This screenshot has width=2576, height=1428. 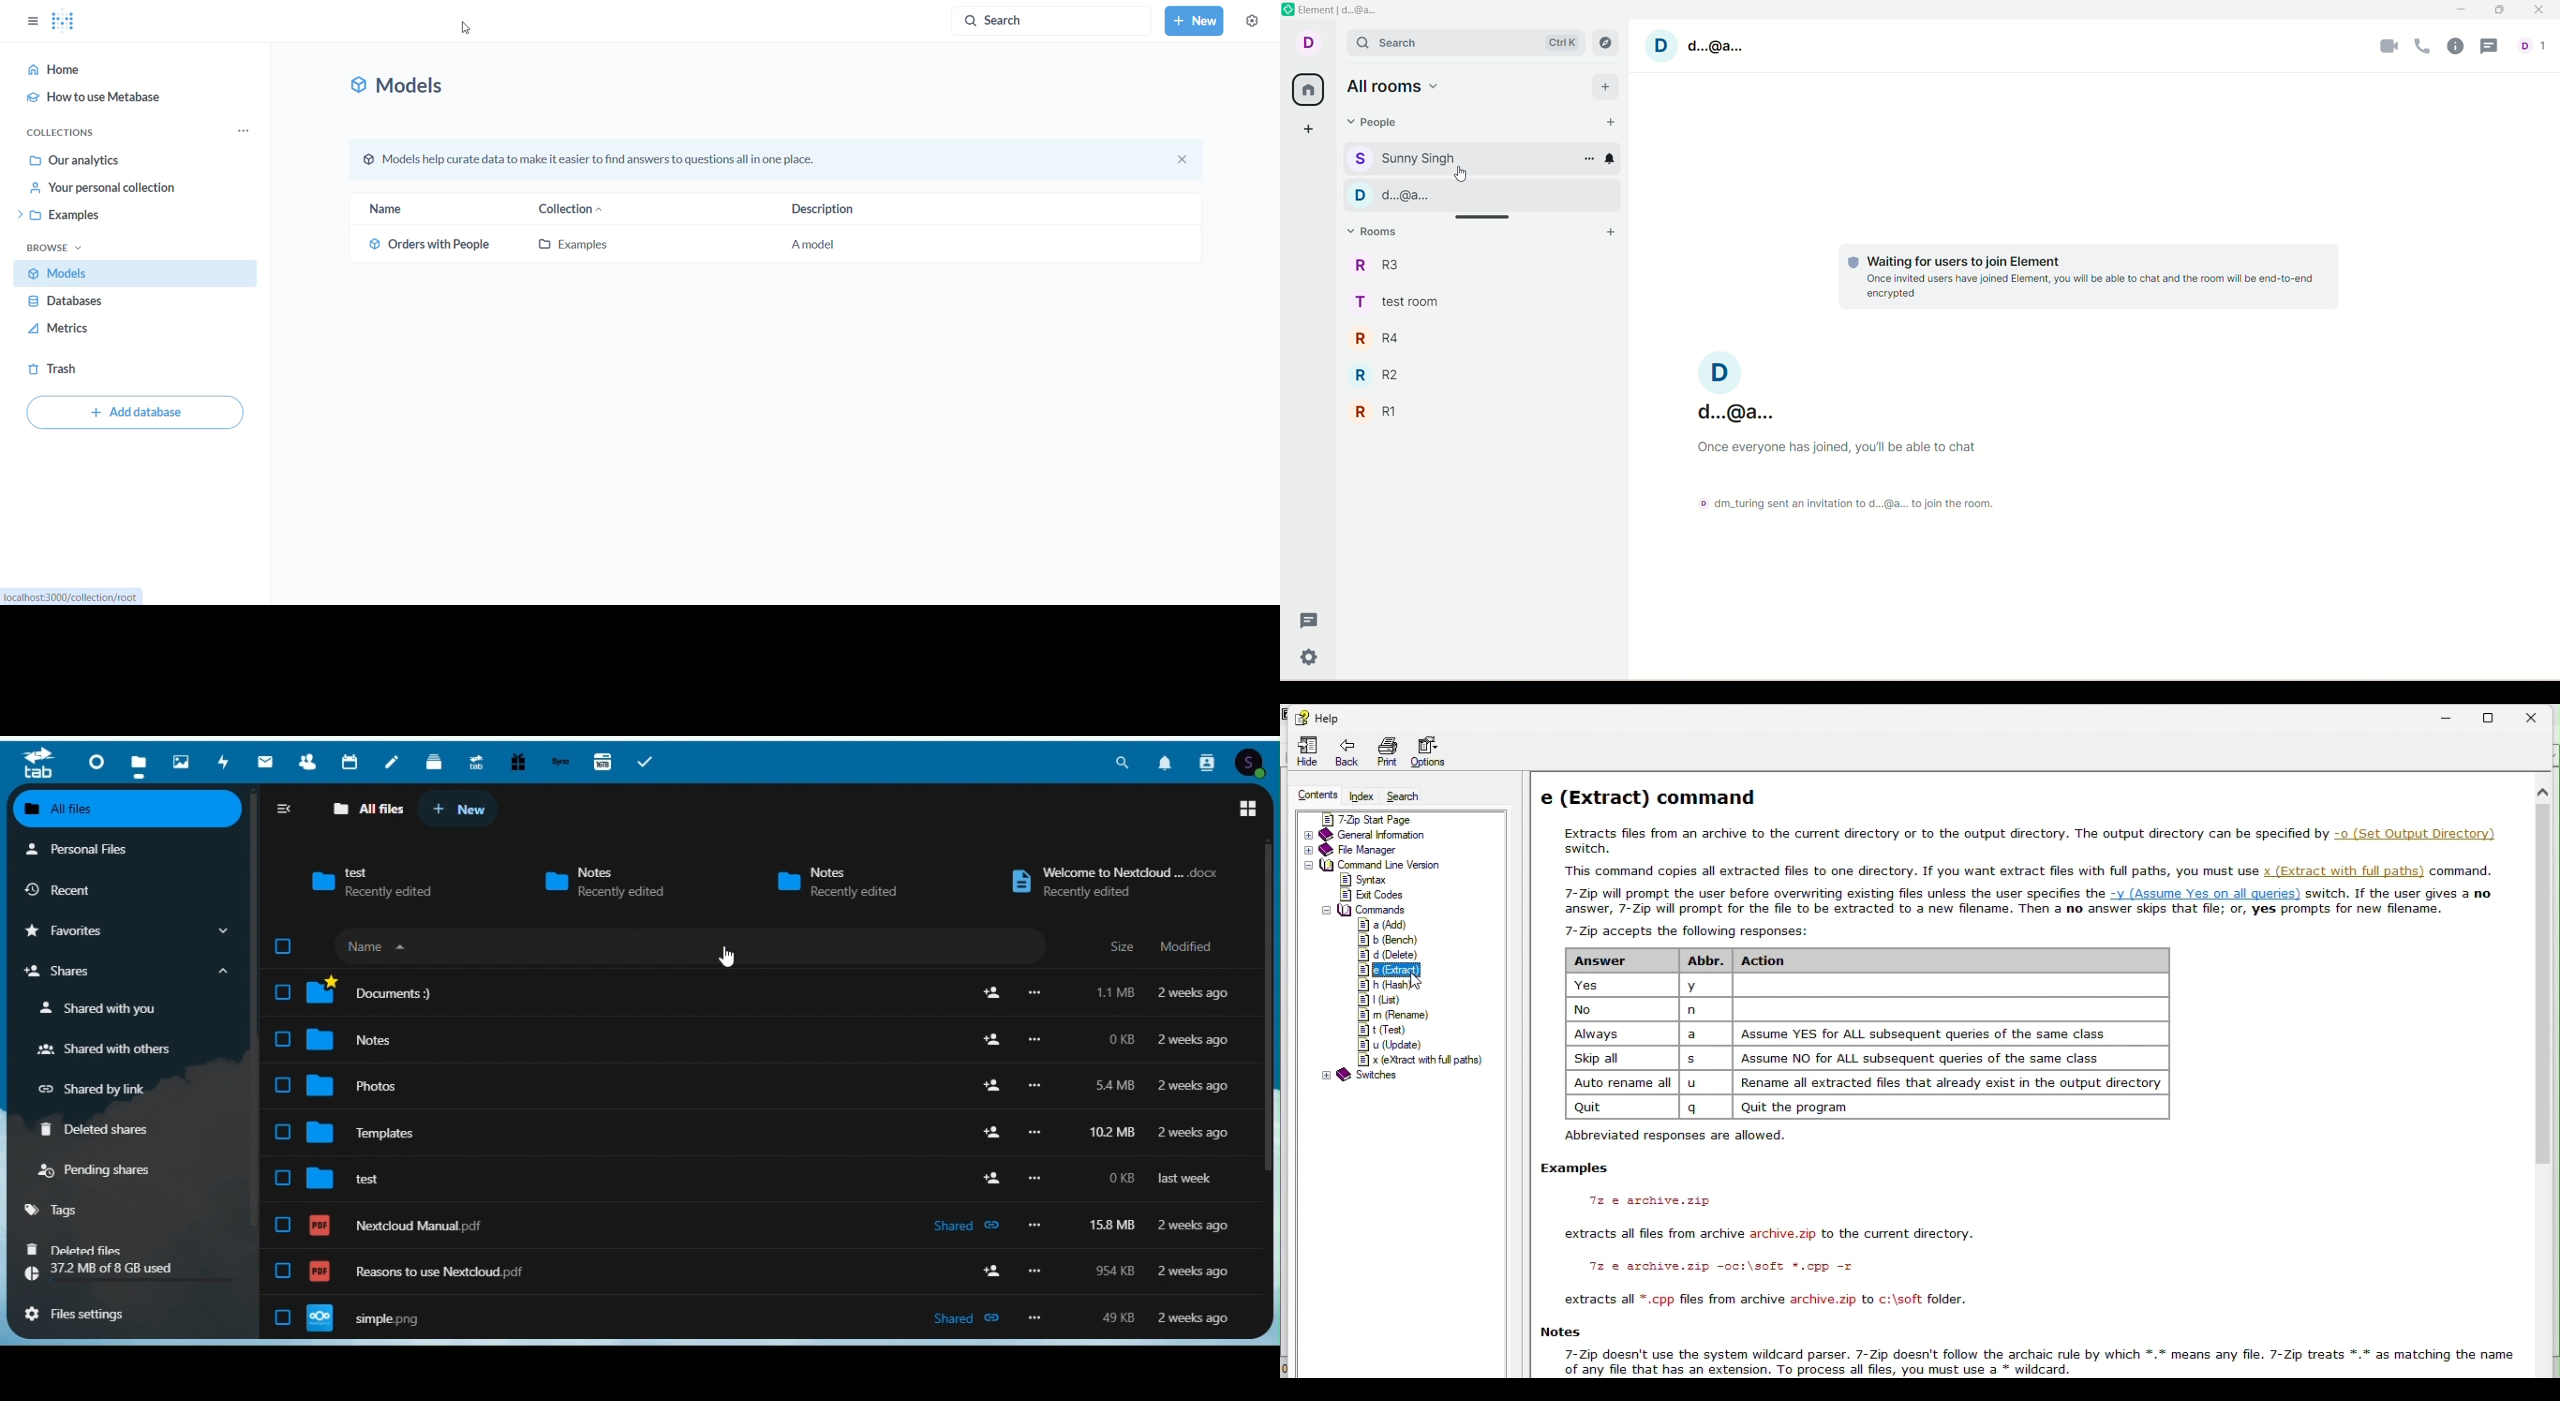 I want to click on Vertical scrollbar, so click(x=1270, y=1013).